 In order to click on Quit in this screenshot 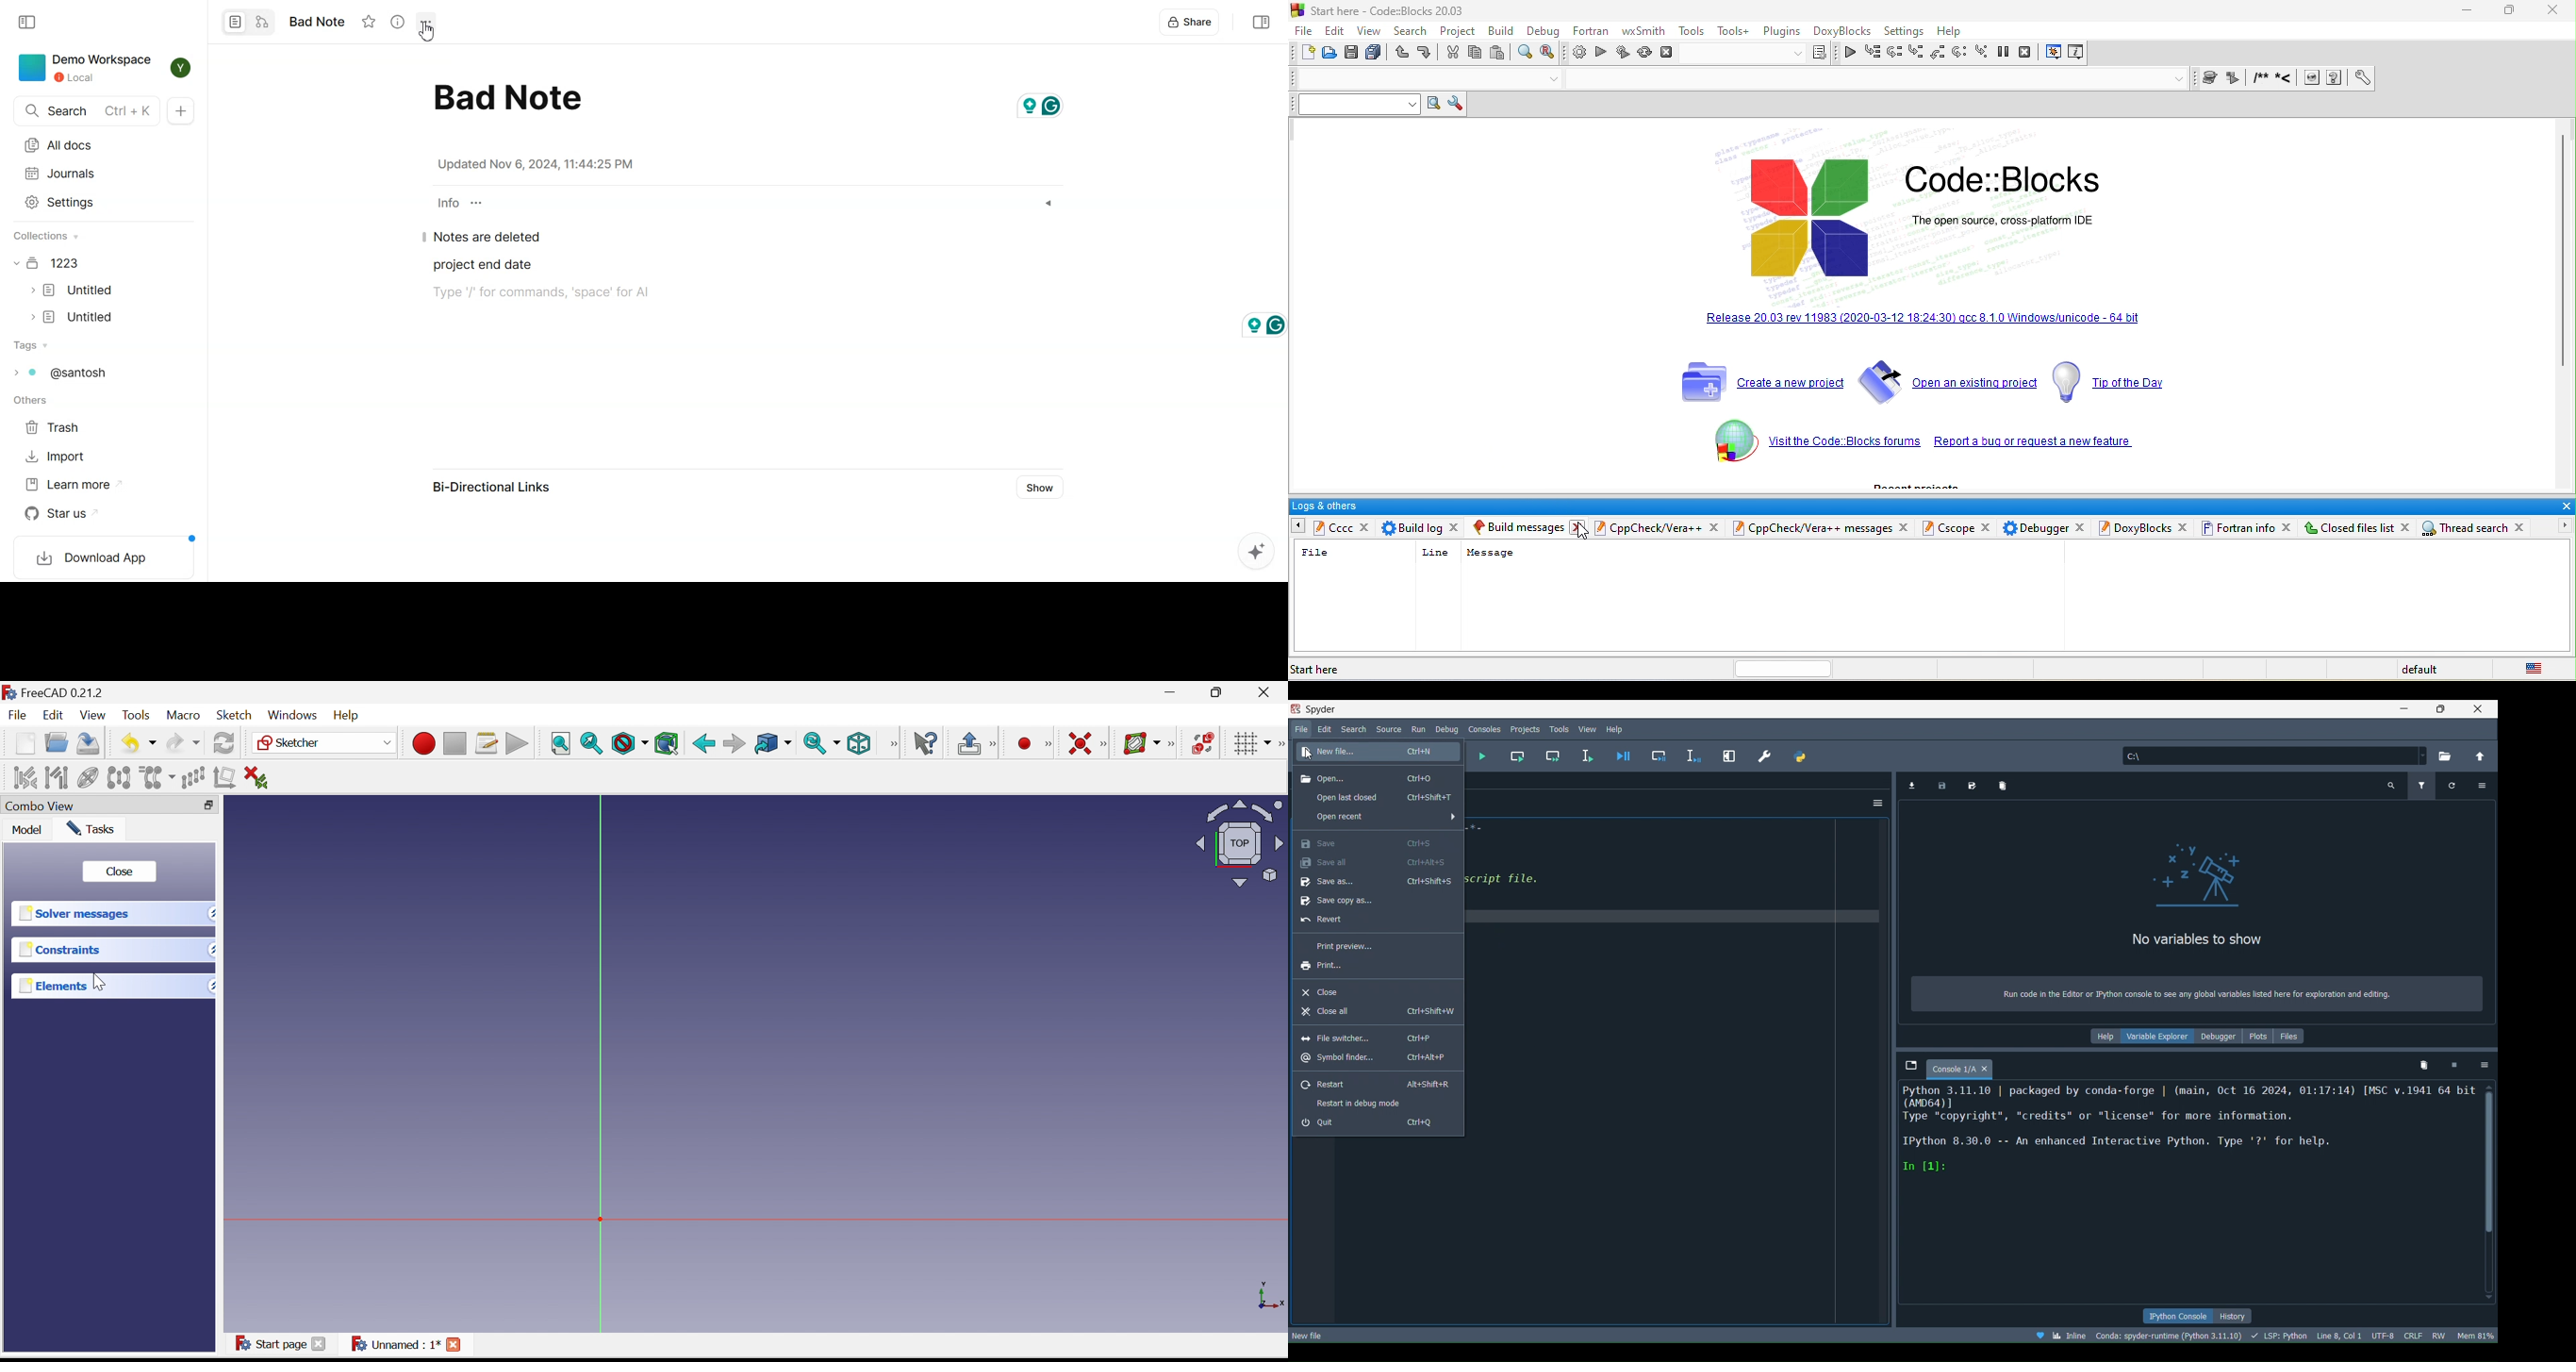, I will do `click(1371, 1120)`.